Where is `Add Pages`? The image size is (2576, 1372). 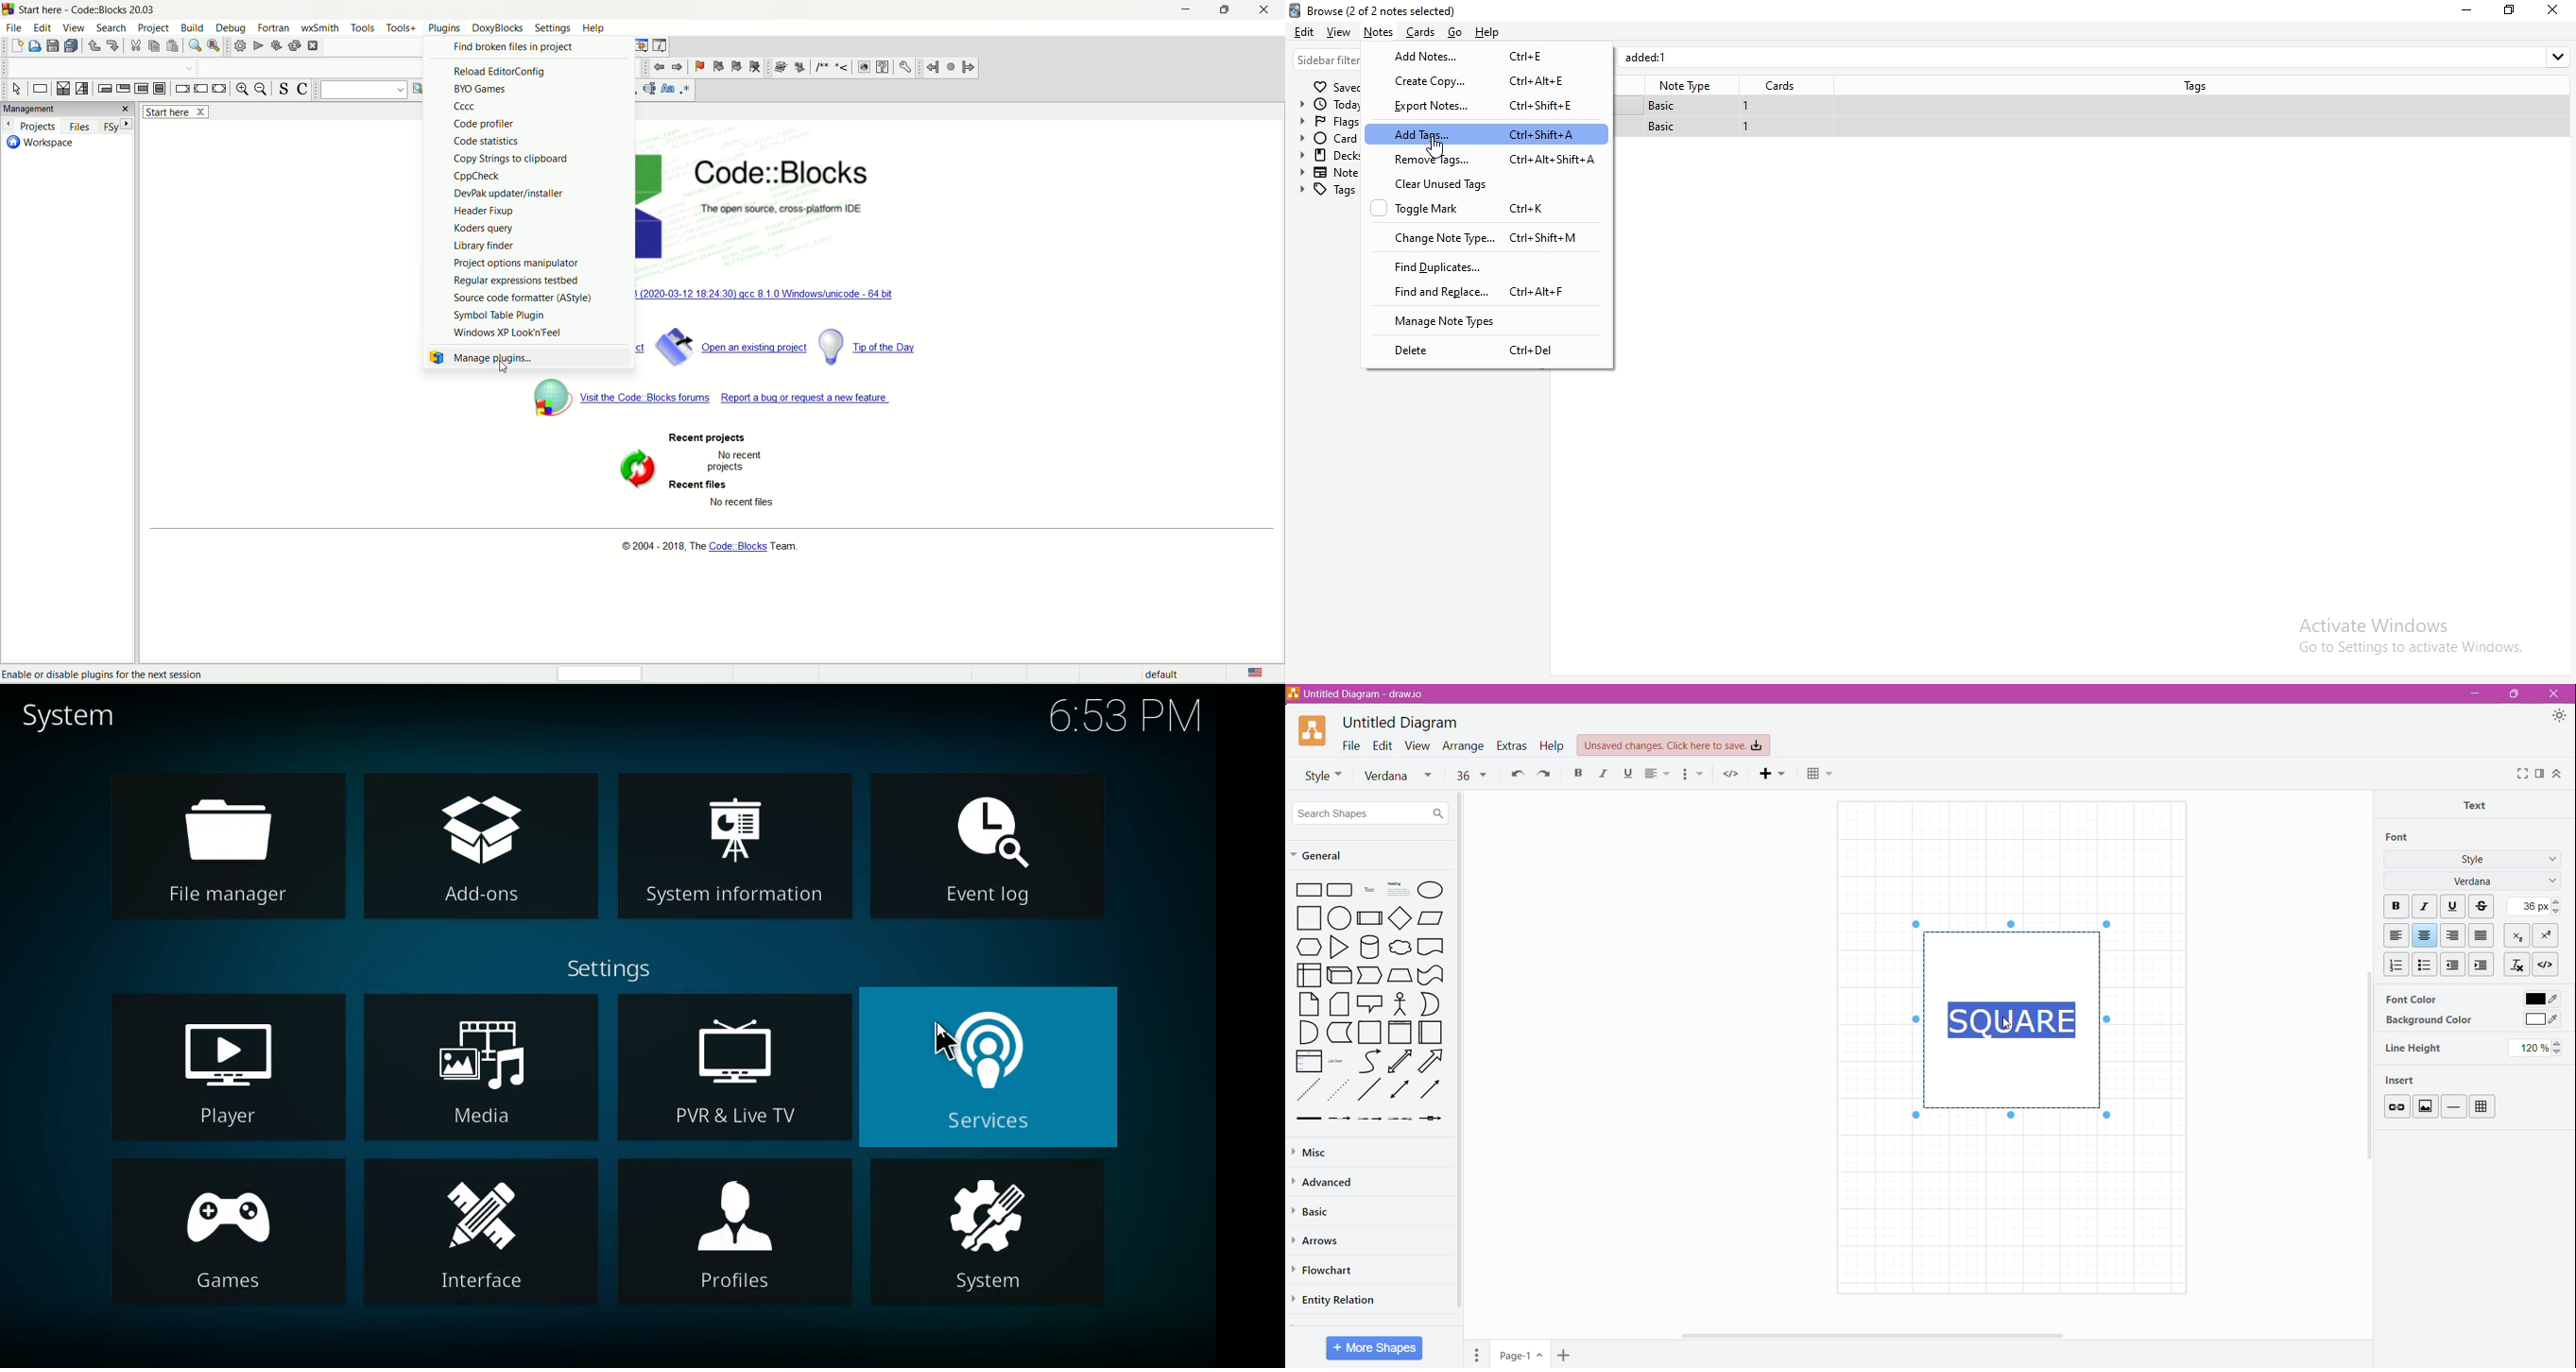 Add Pages is located at coordinates (1565, 1356).